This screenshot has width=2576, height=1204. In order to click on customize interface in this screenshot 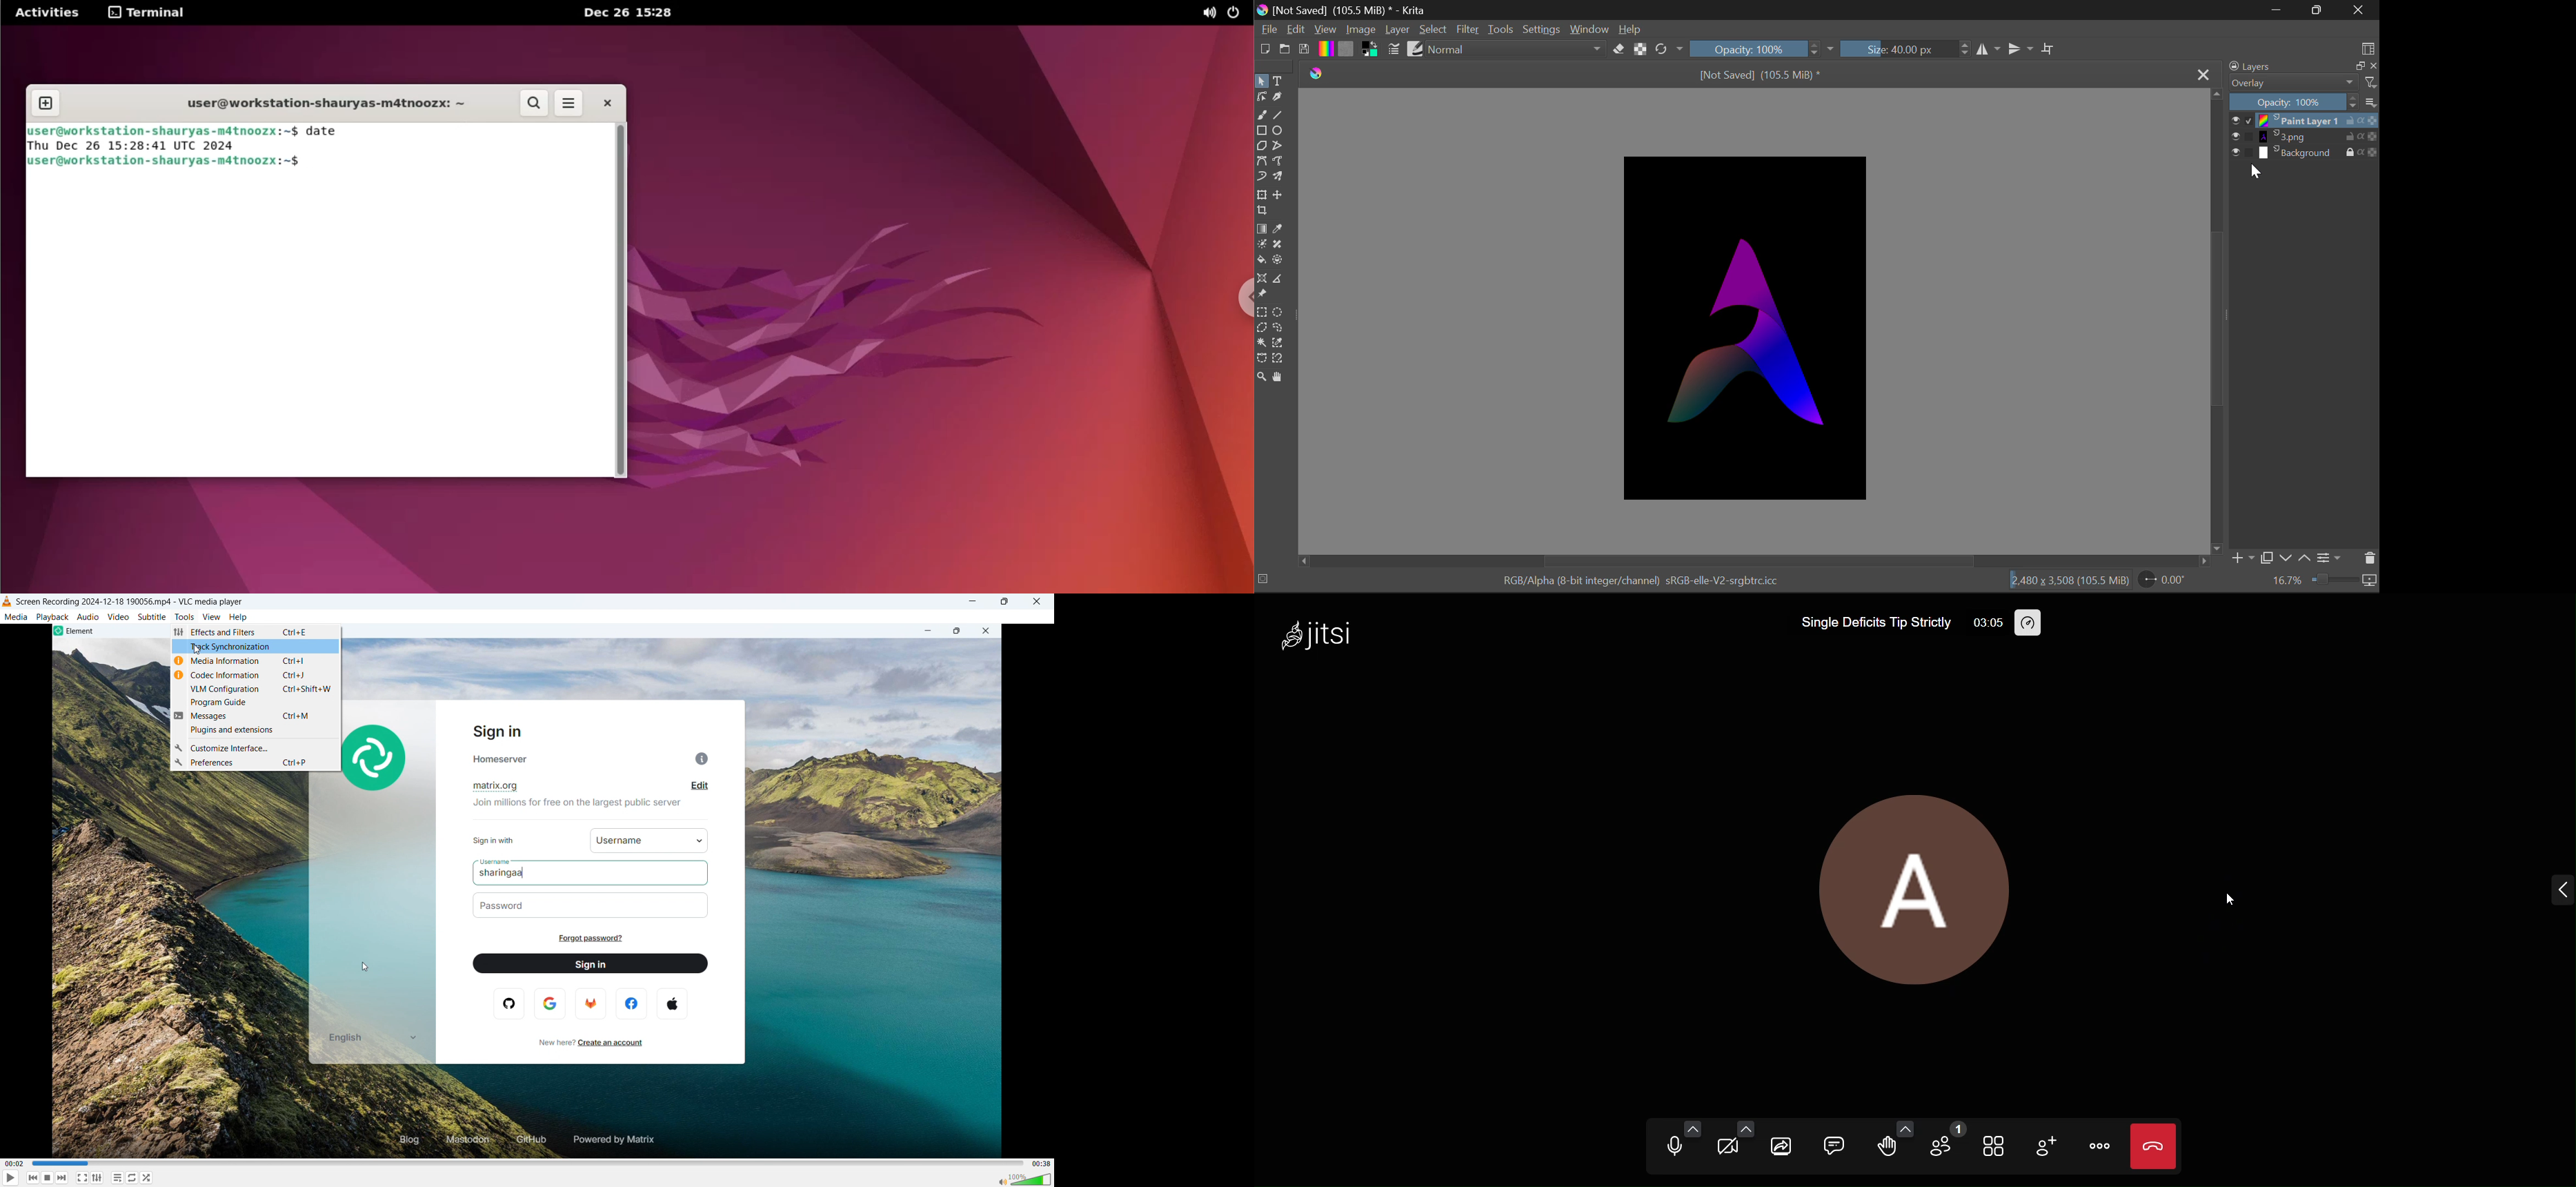, I will do `click(257, 748)`.